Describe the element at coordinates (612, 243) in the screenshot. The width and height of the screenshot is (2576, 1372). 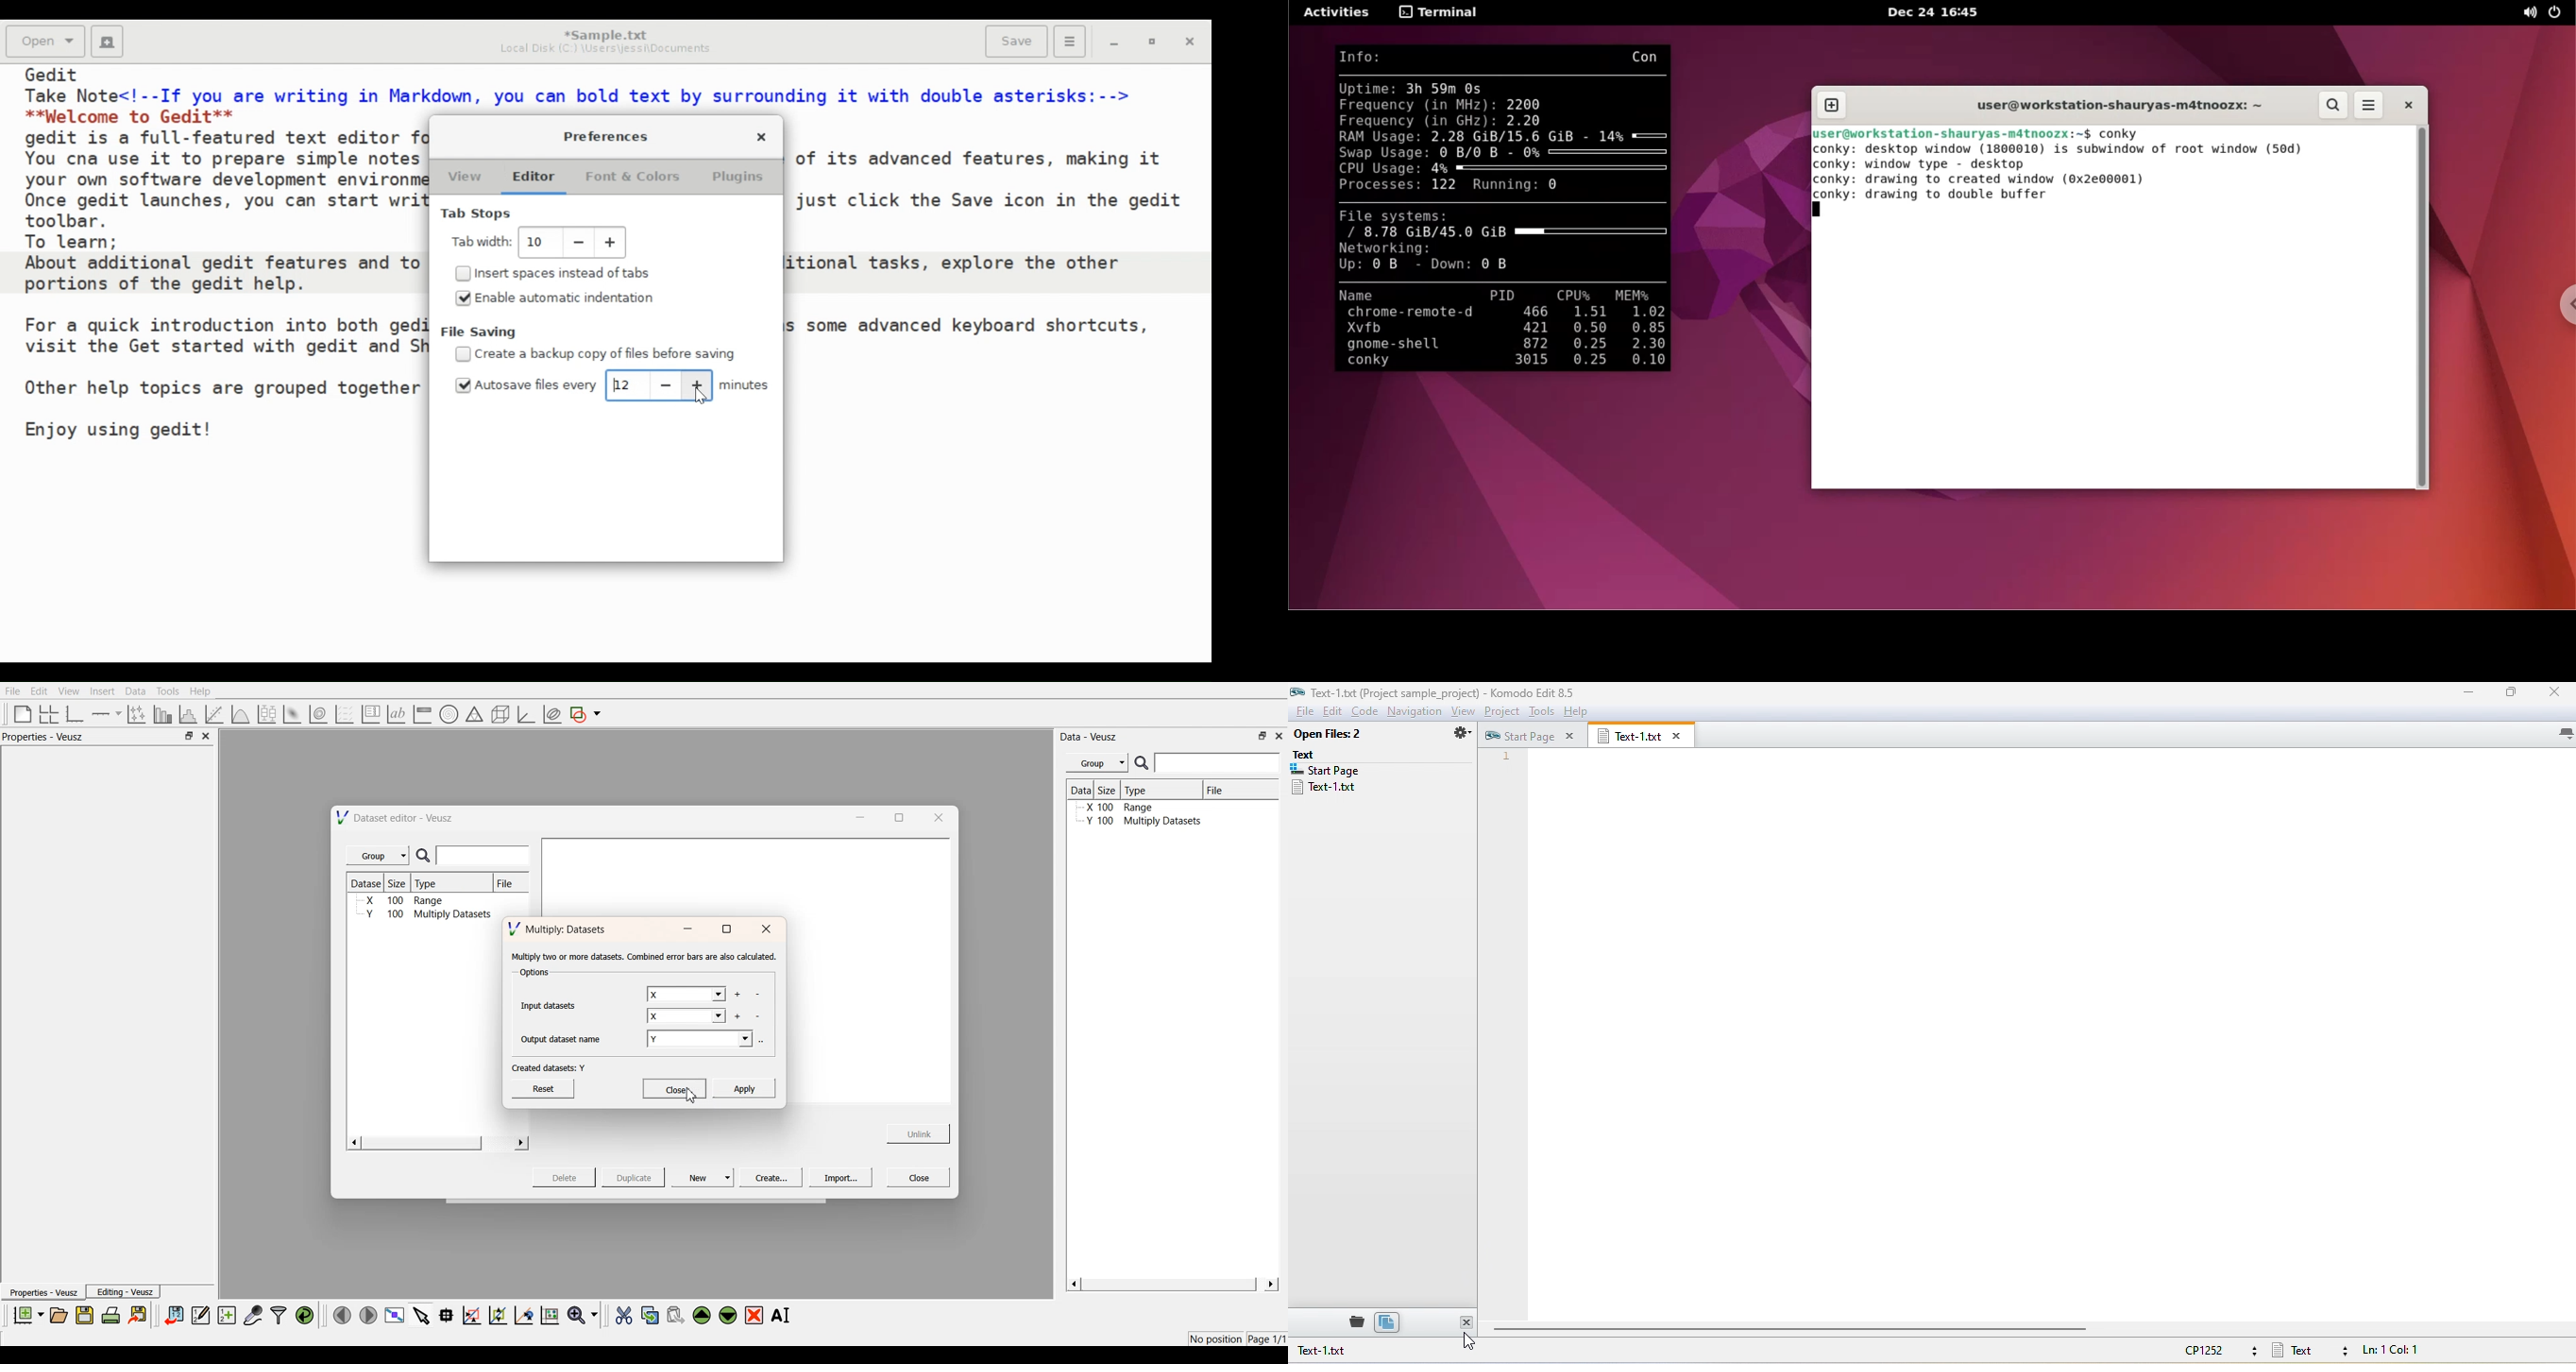
I see `incresase ` at that location.